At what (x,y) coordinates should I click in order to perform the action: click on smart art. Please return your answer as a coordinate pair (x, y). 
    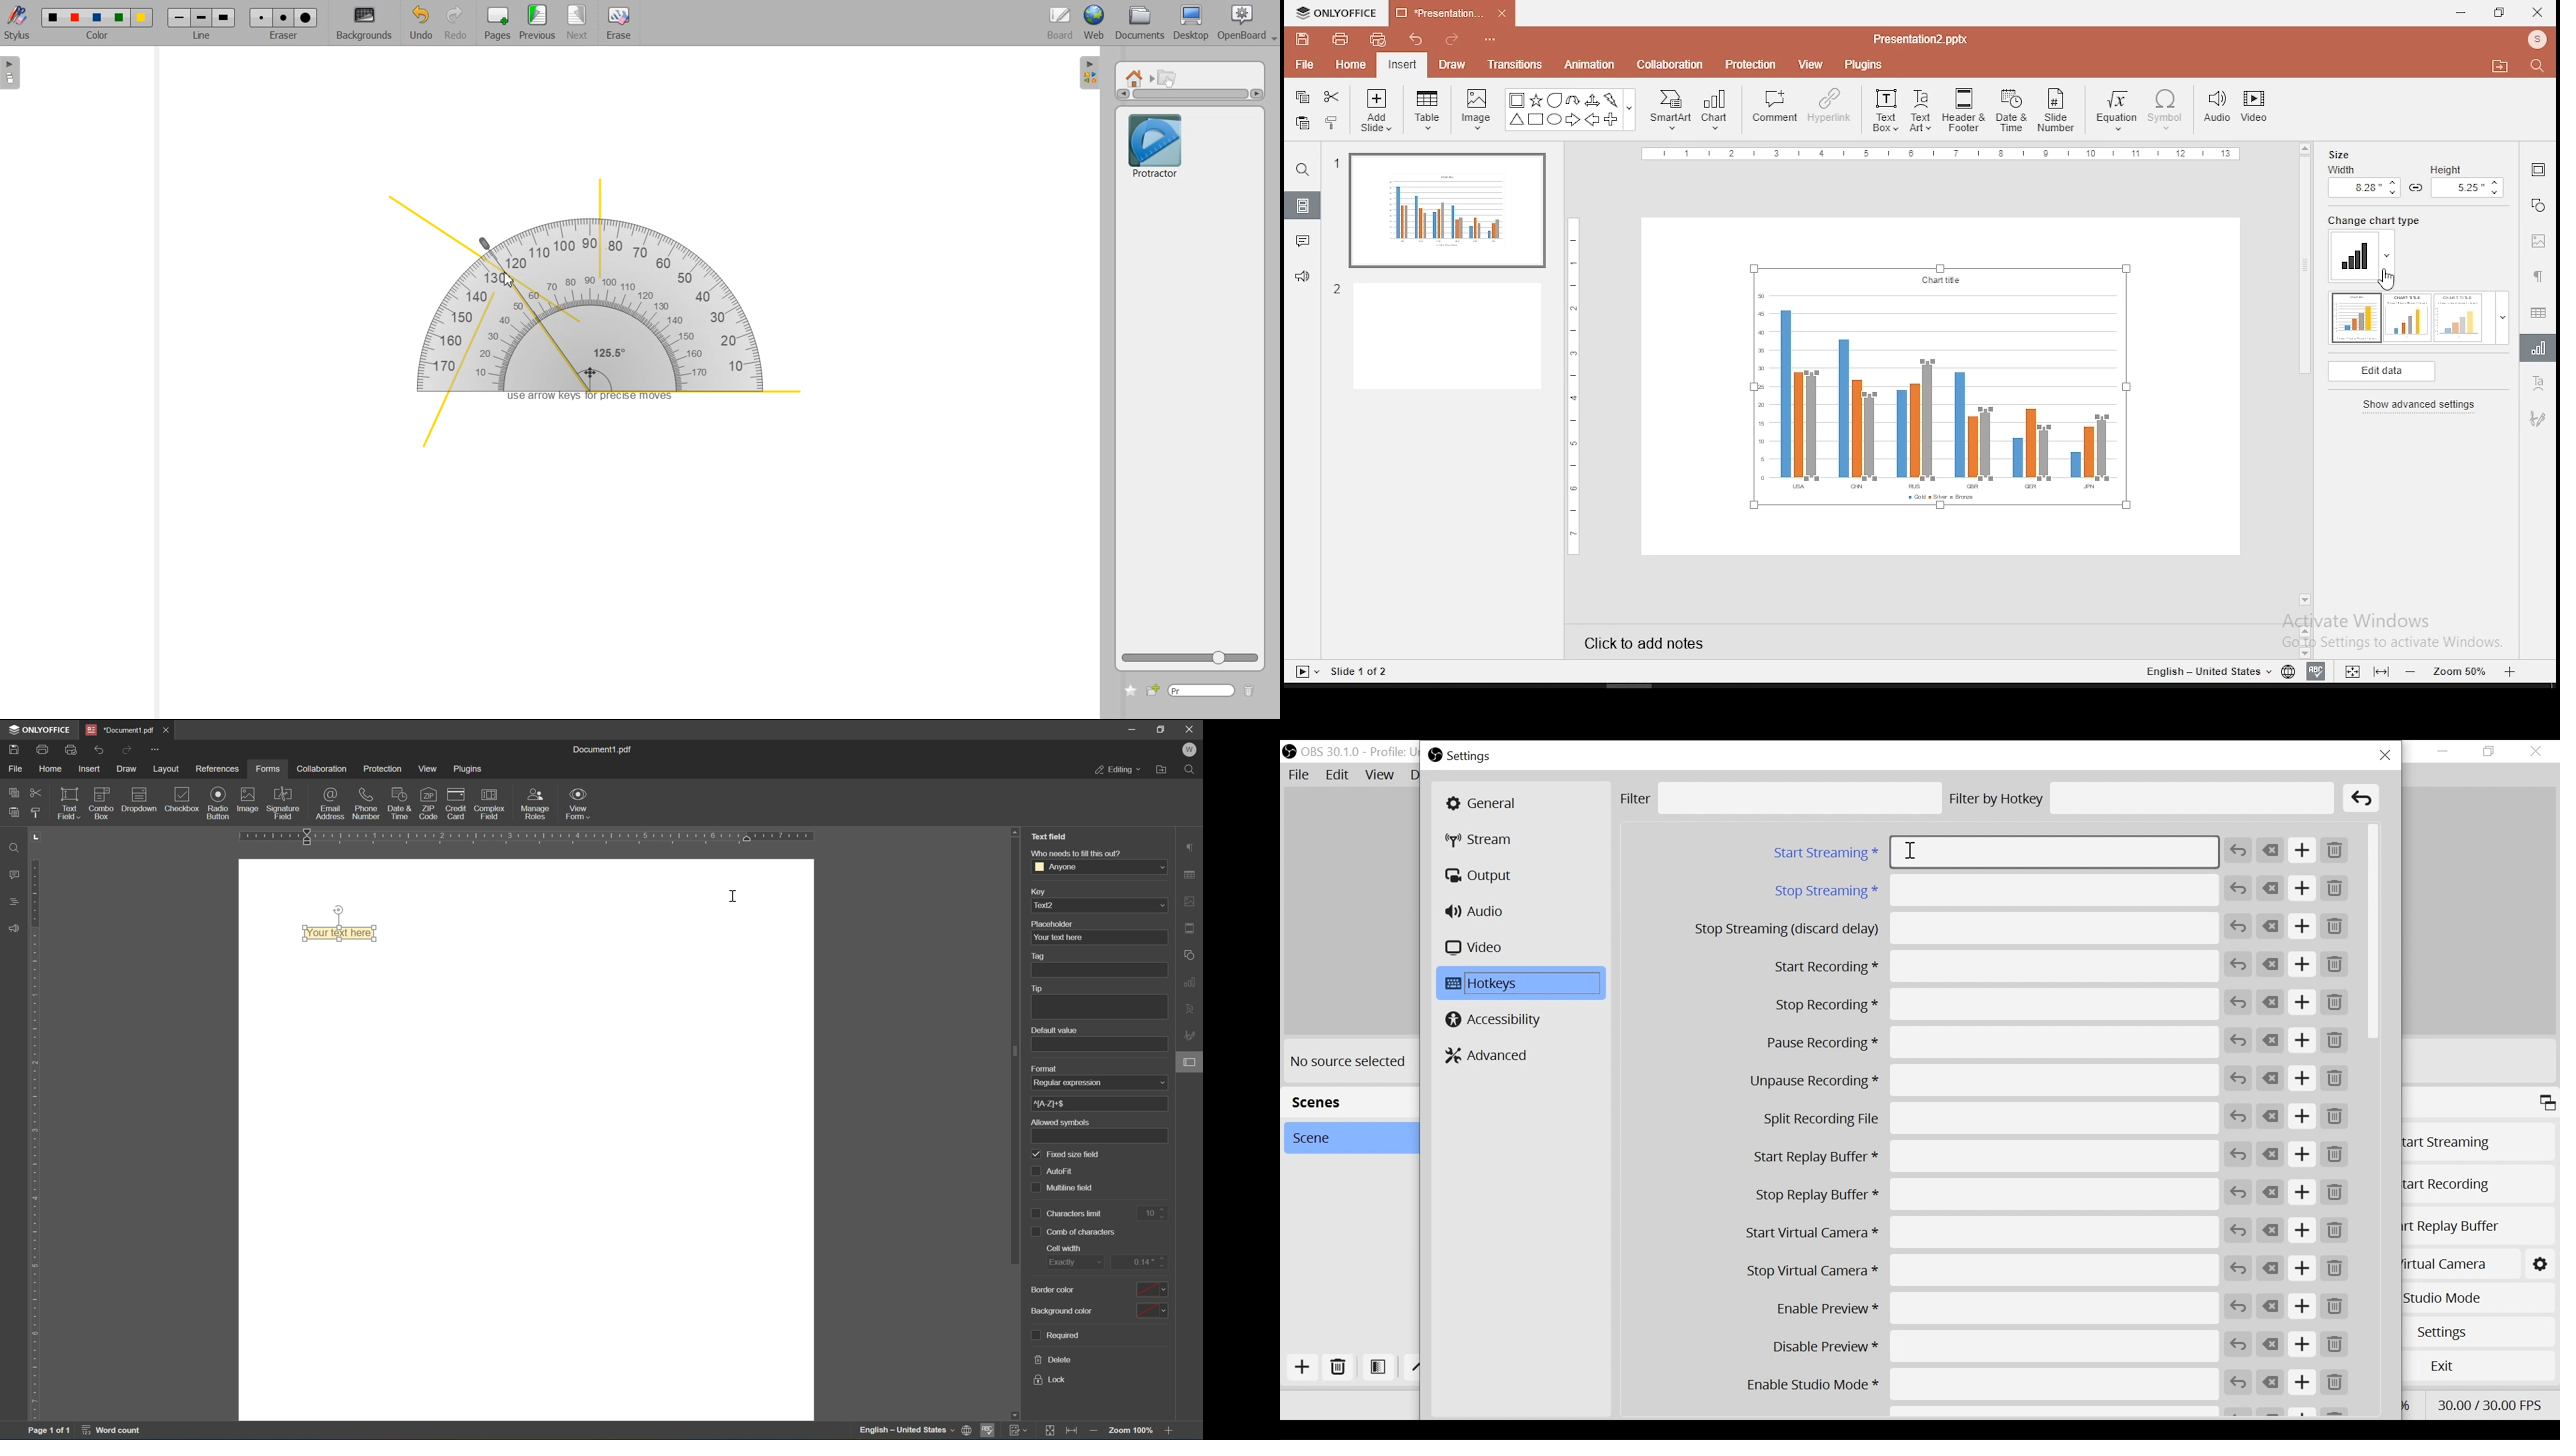
    Looking at the image, I should click on (1672, 110).